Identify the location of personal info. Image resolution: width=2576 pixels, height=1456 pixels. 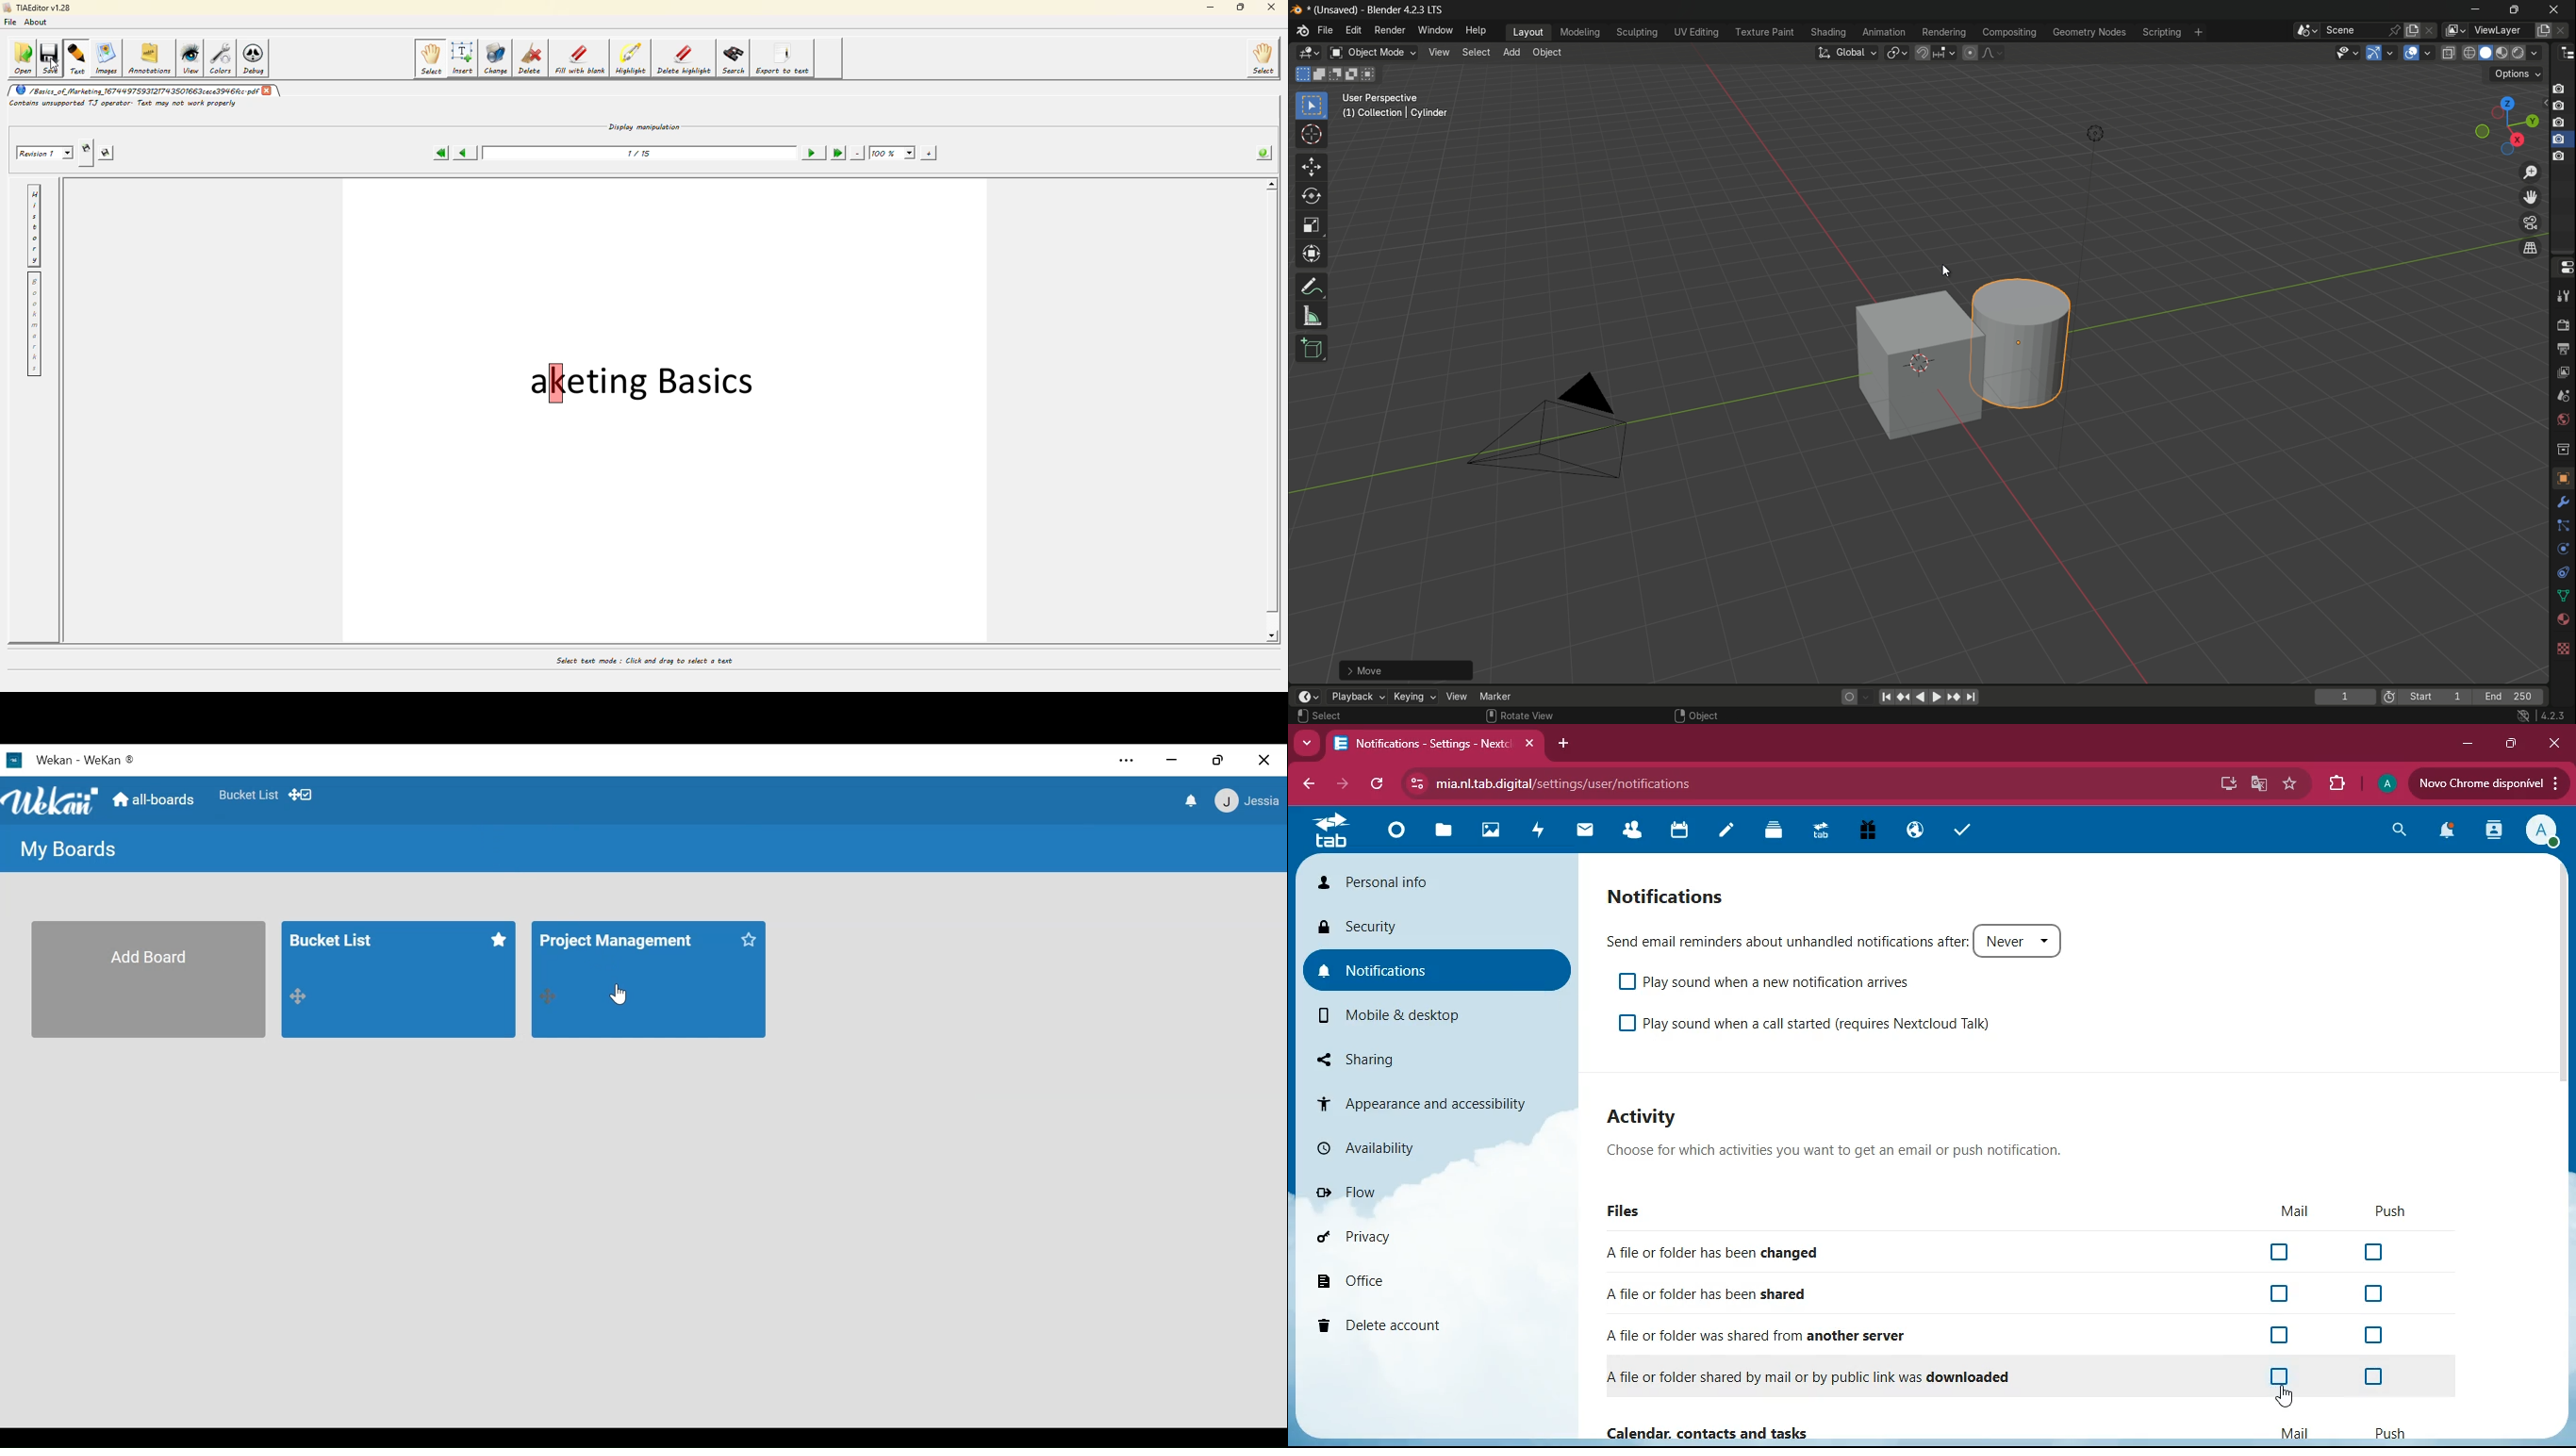
(1436, 884).